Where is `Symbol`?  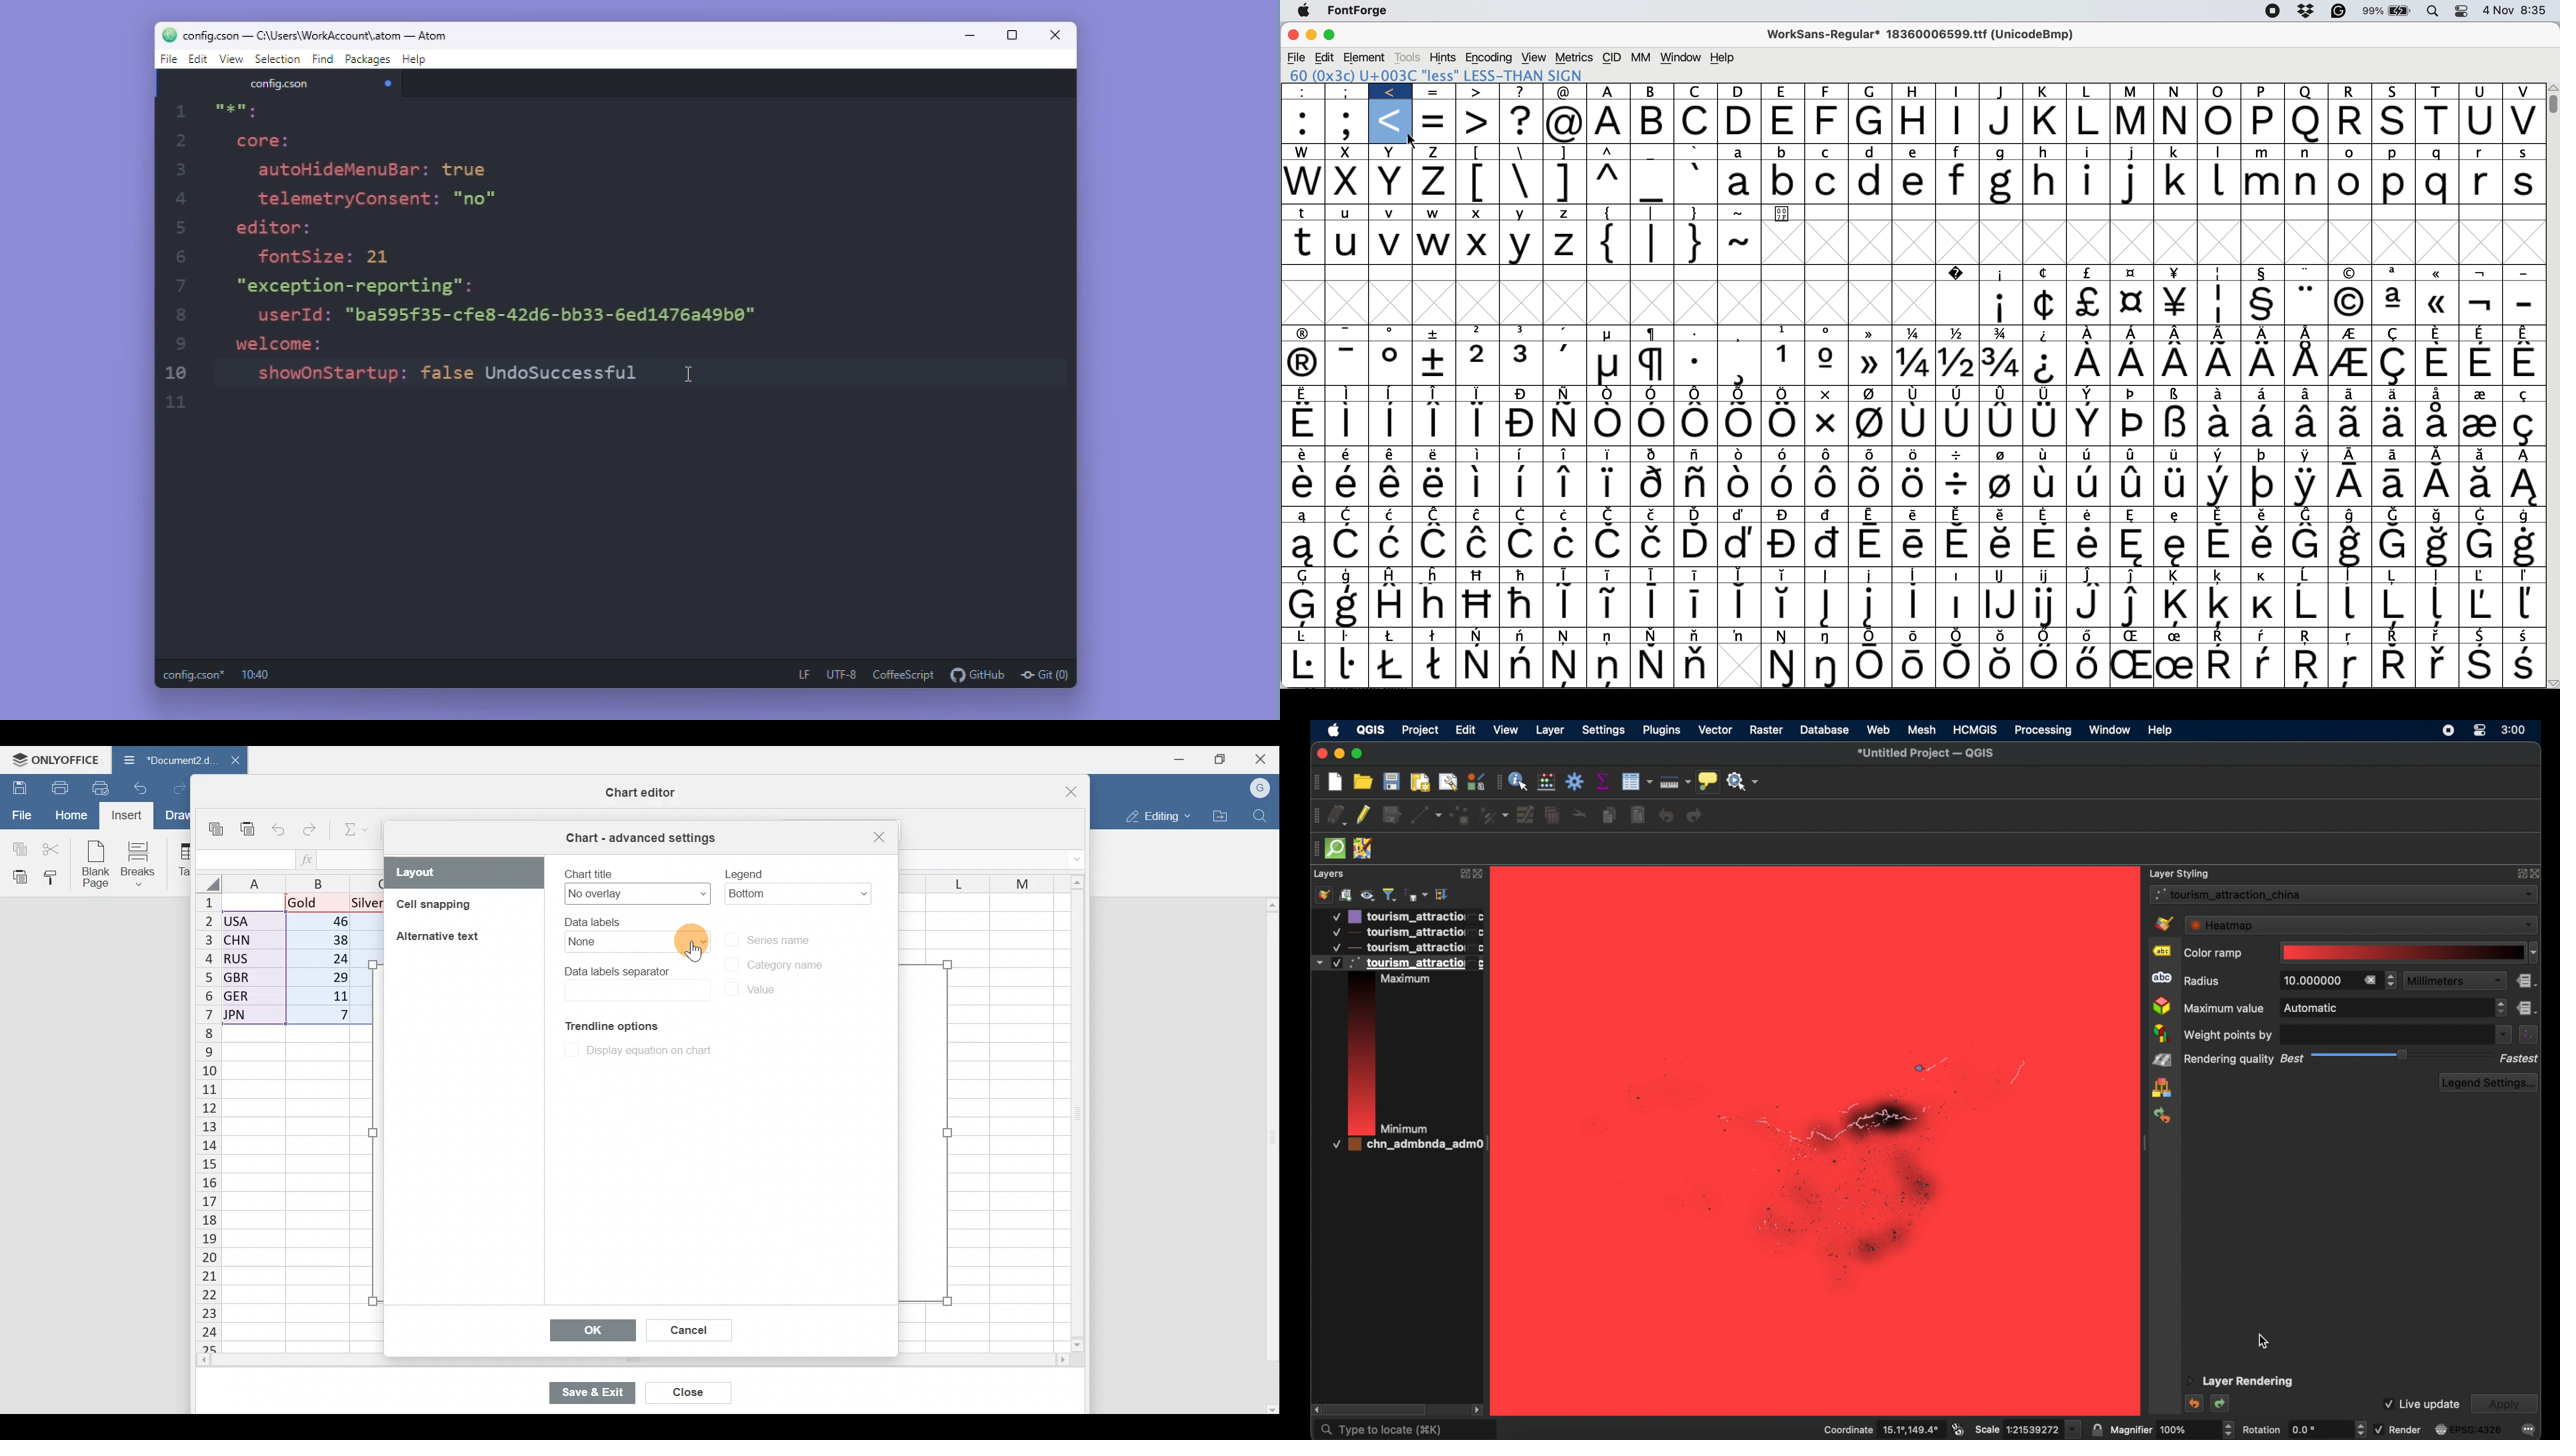
Symbol is located at coordinates (2393, 456).